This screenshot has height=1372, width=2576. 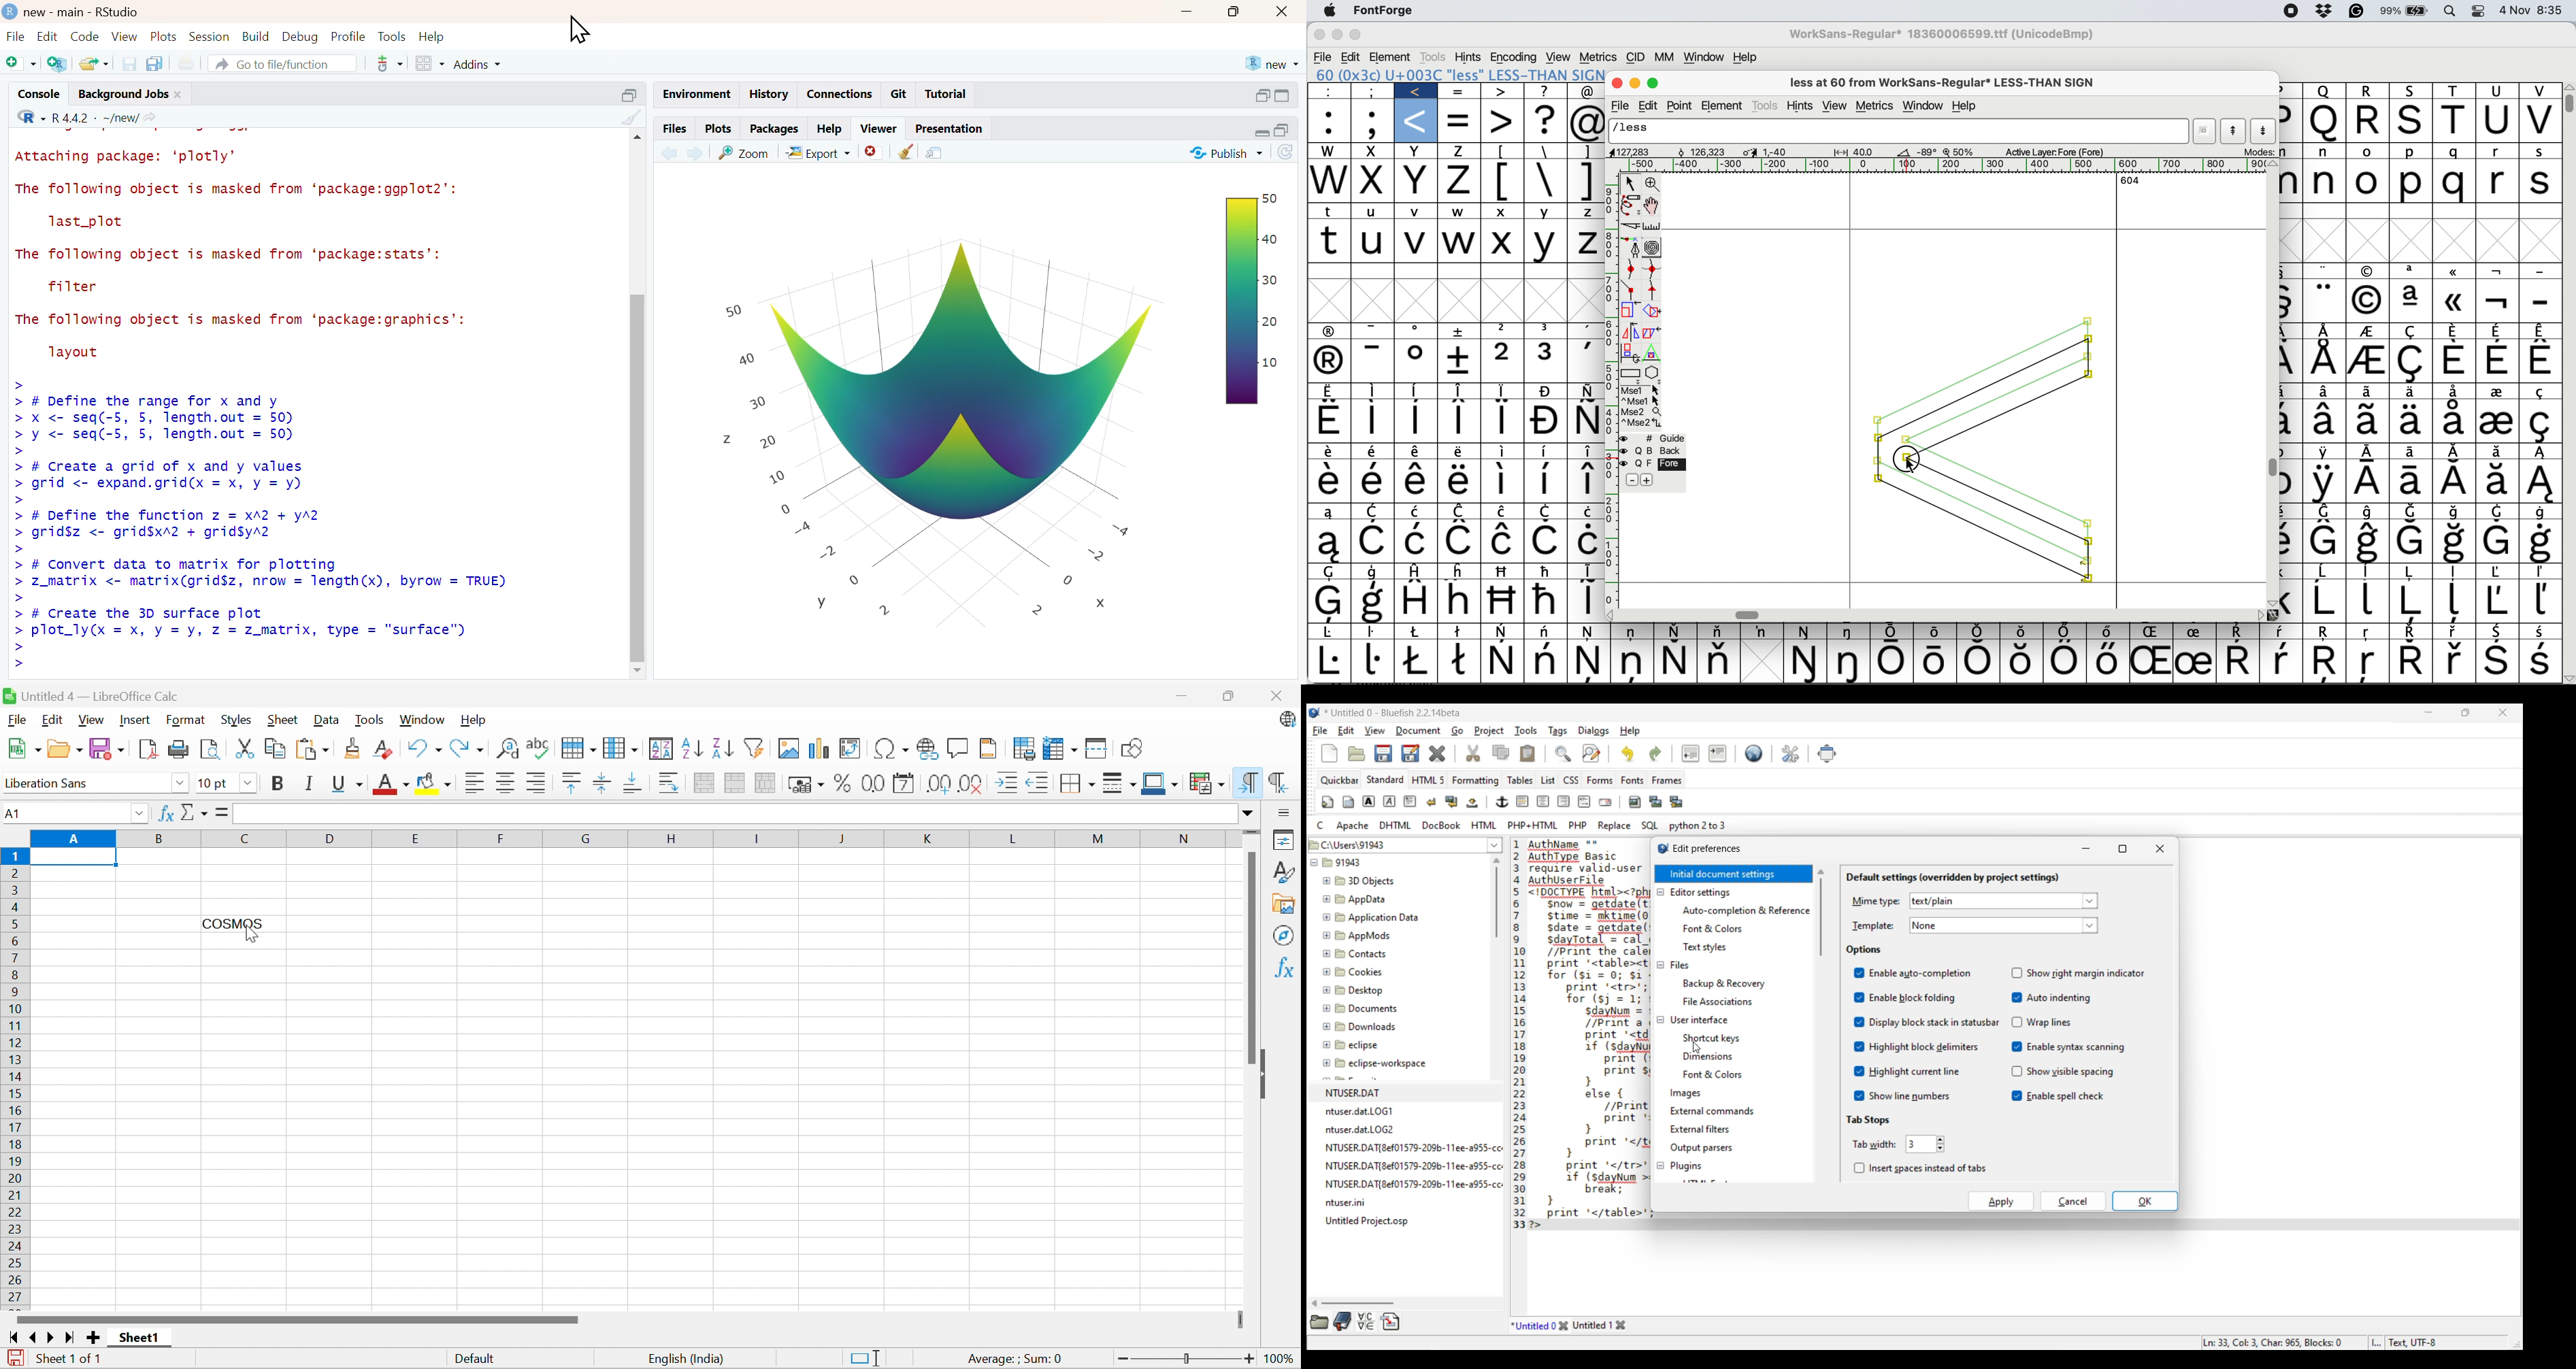 What do you see at coordinates (1630, 185) in the screenshot?
I see `select` at bounding box center [1630, 185].